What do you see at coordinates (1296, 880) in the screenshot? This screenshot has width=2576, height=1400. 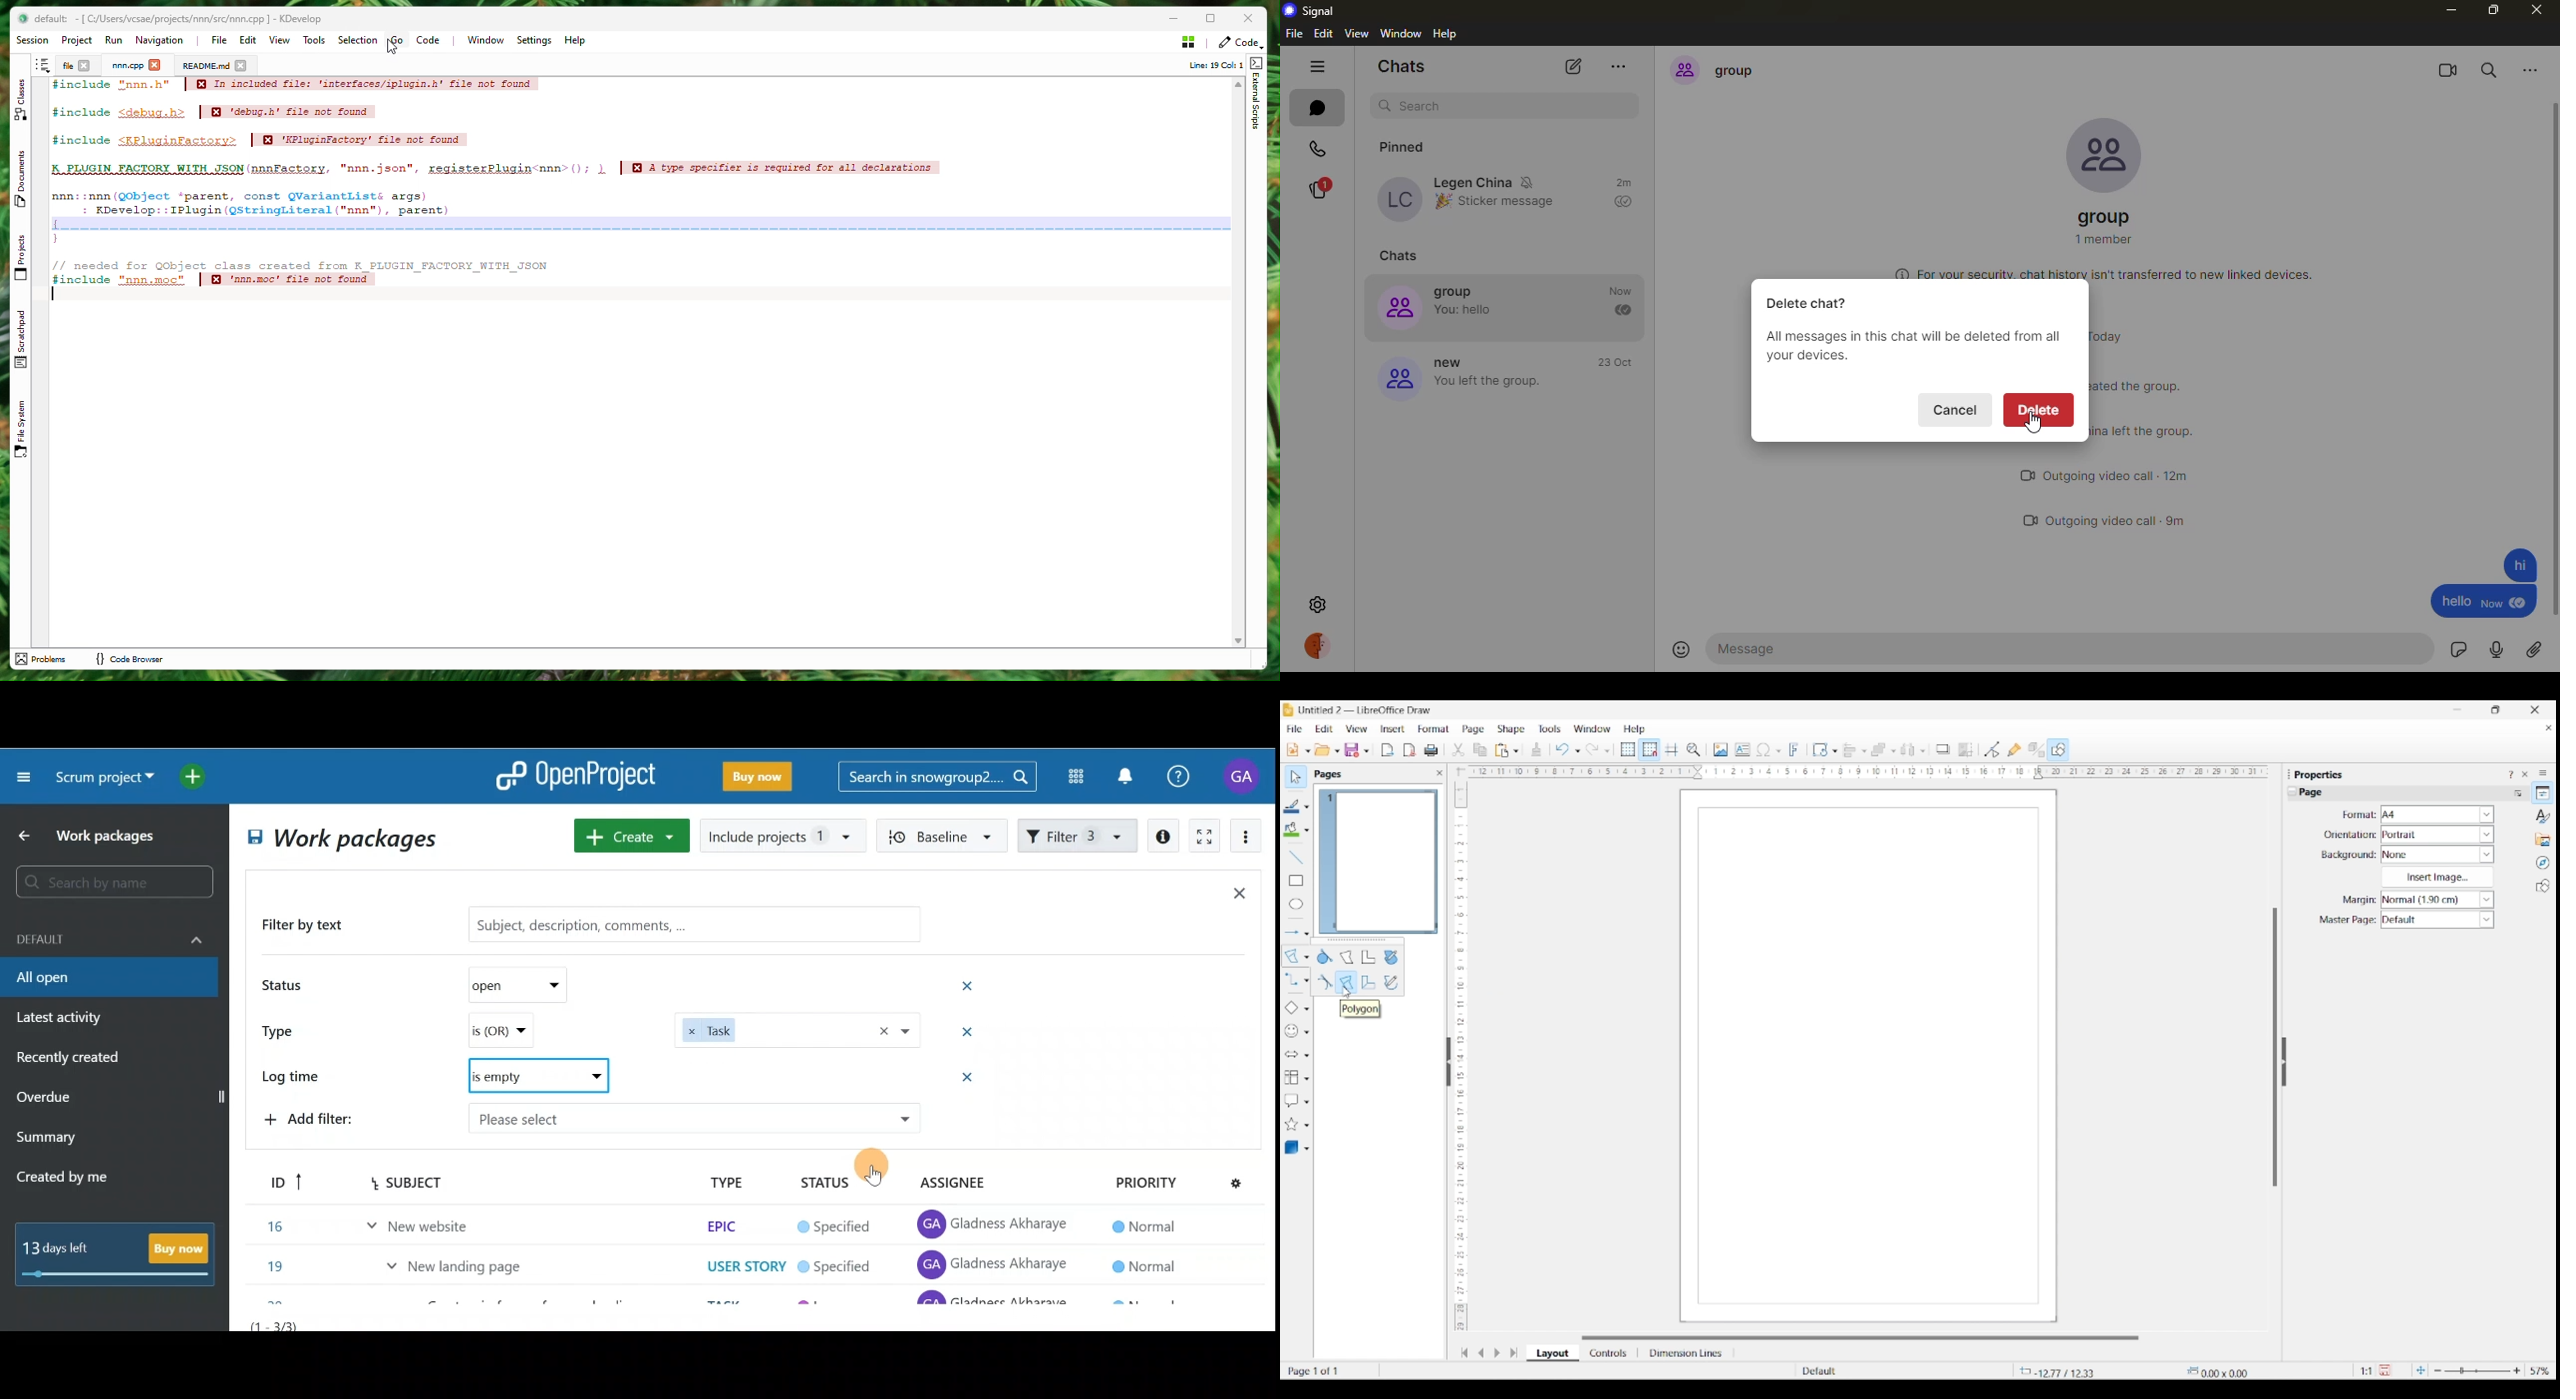 I see `Rectangle` at bounding box center [1296, 880].